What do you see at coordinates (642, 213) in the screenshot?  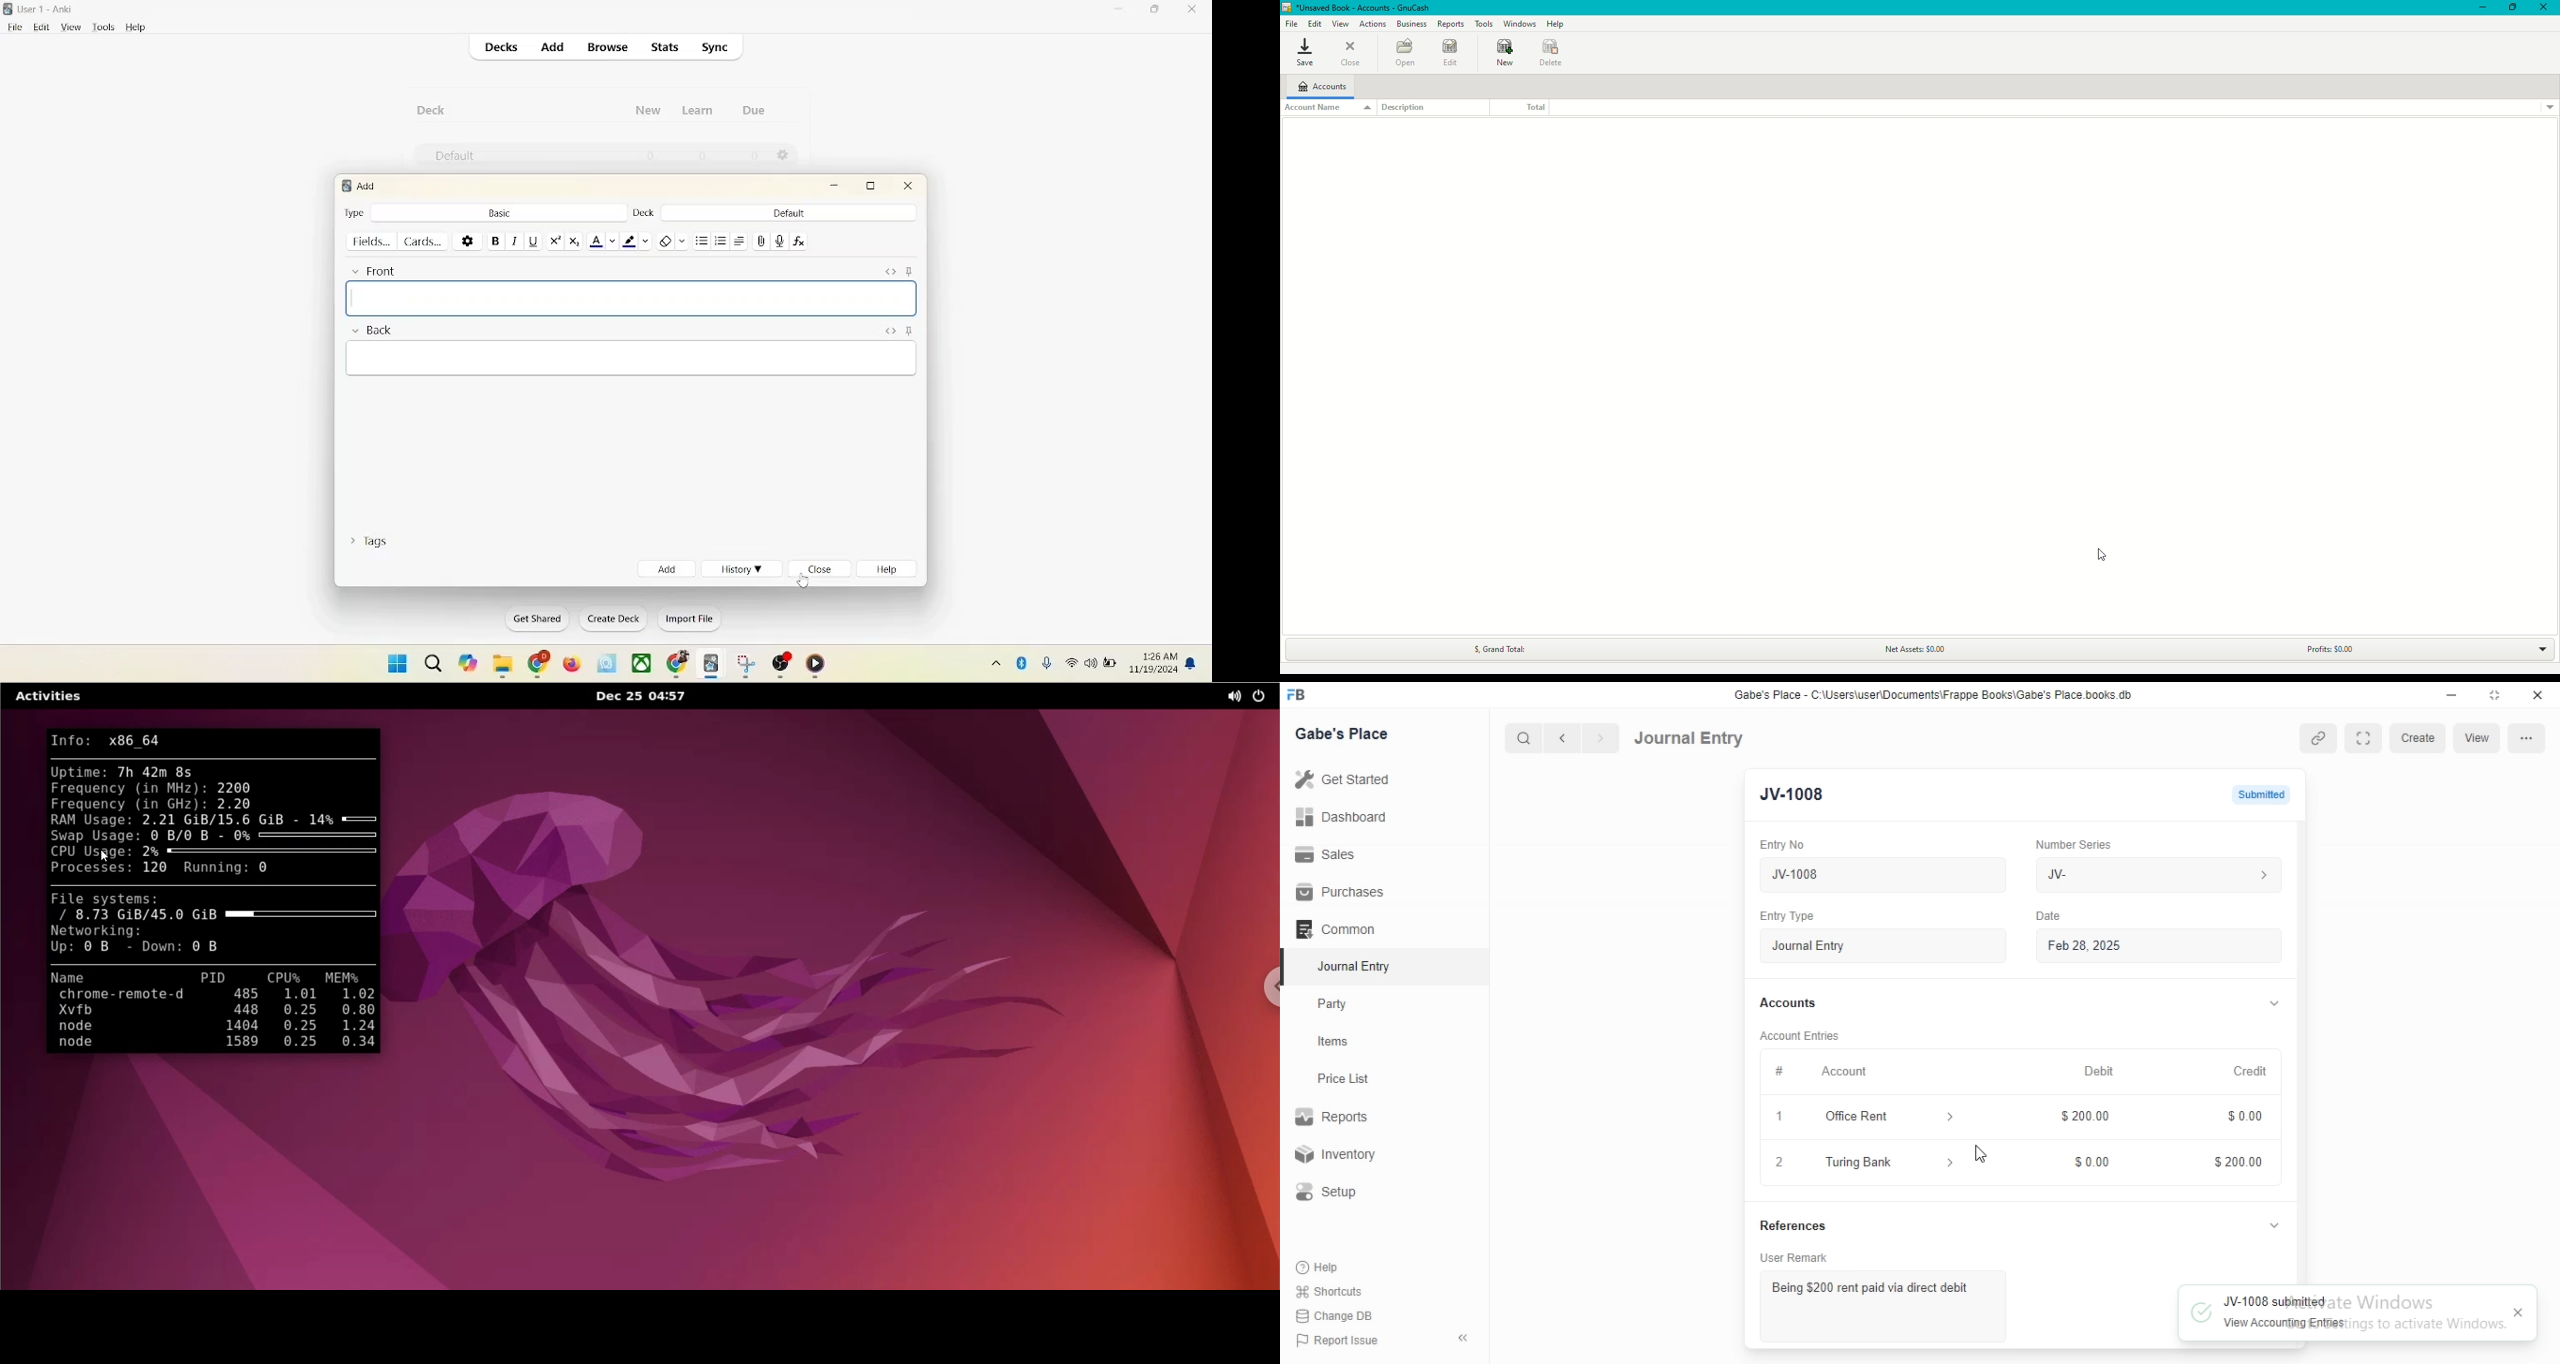 I see `deck` at bounding box center [642, 213].